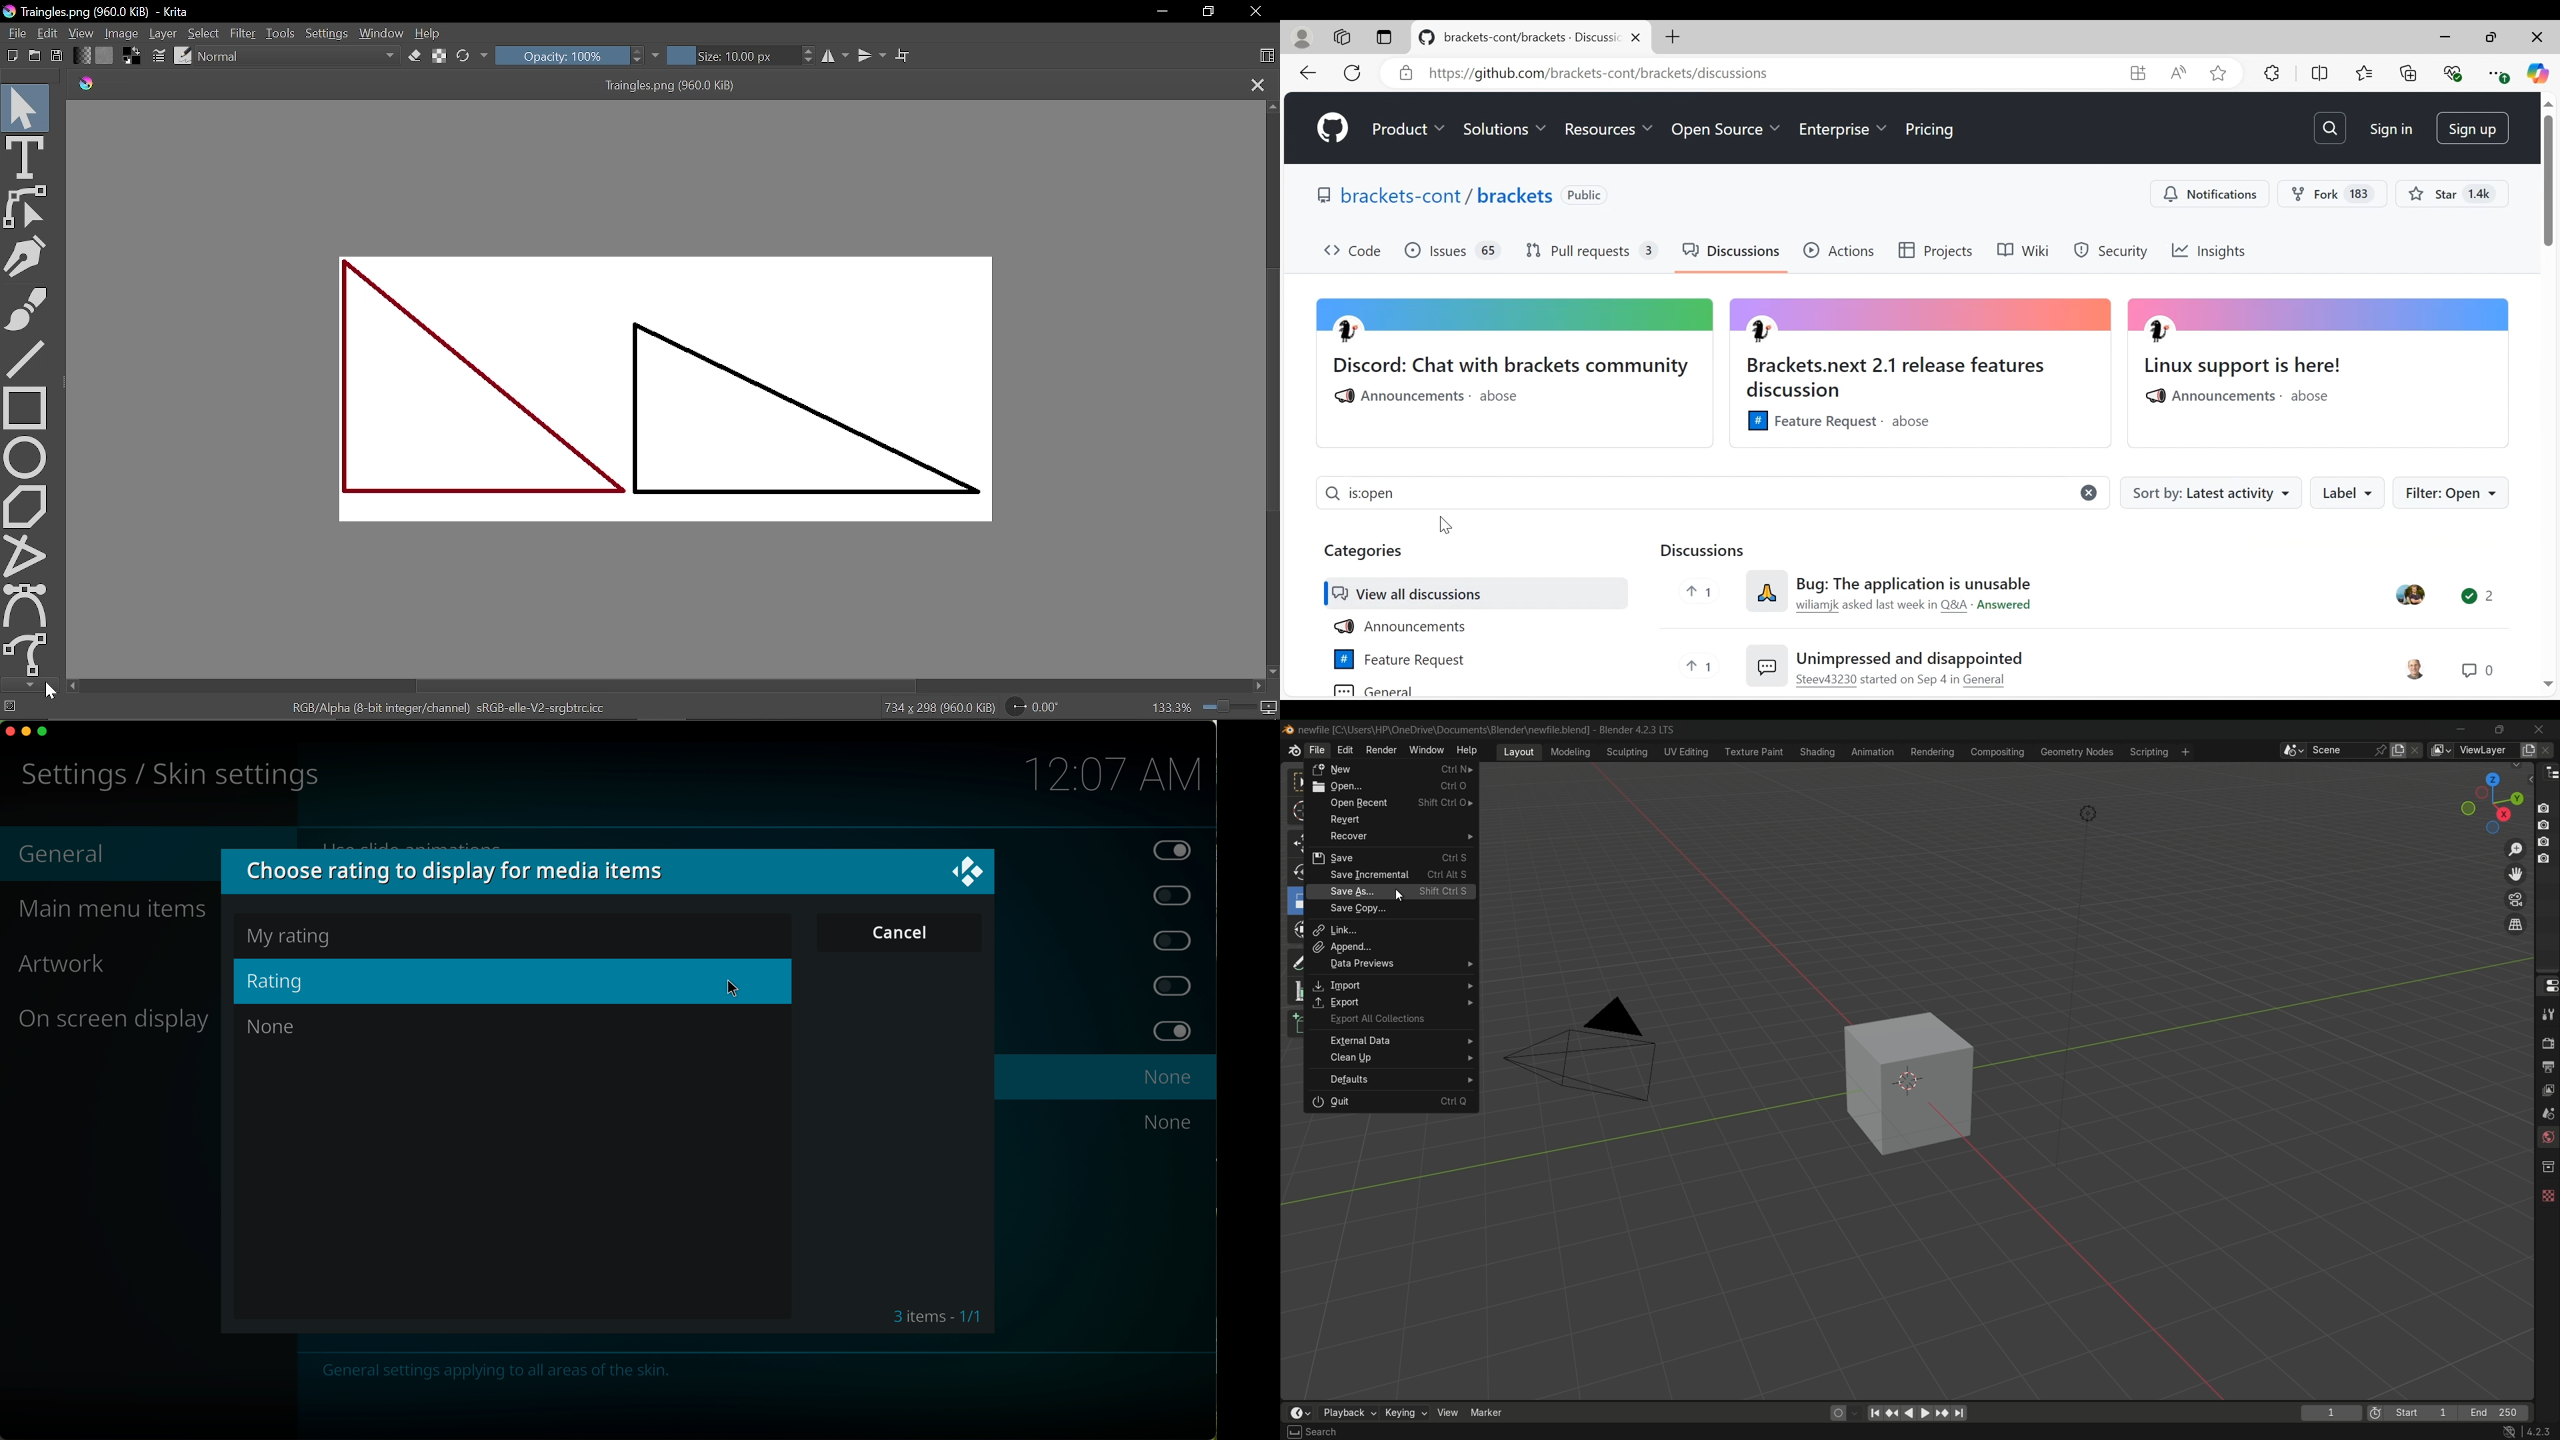 The image size is (2576, 1456). What do you see at coordinates (1347, 1413) in the screenshot?
I see `playback` at bounding box center [1347, 1413].